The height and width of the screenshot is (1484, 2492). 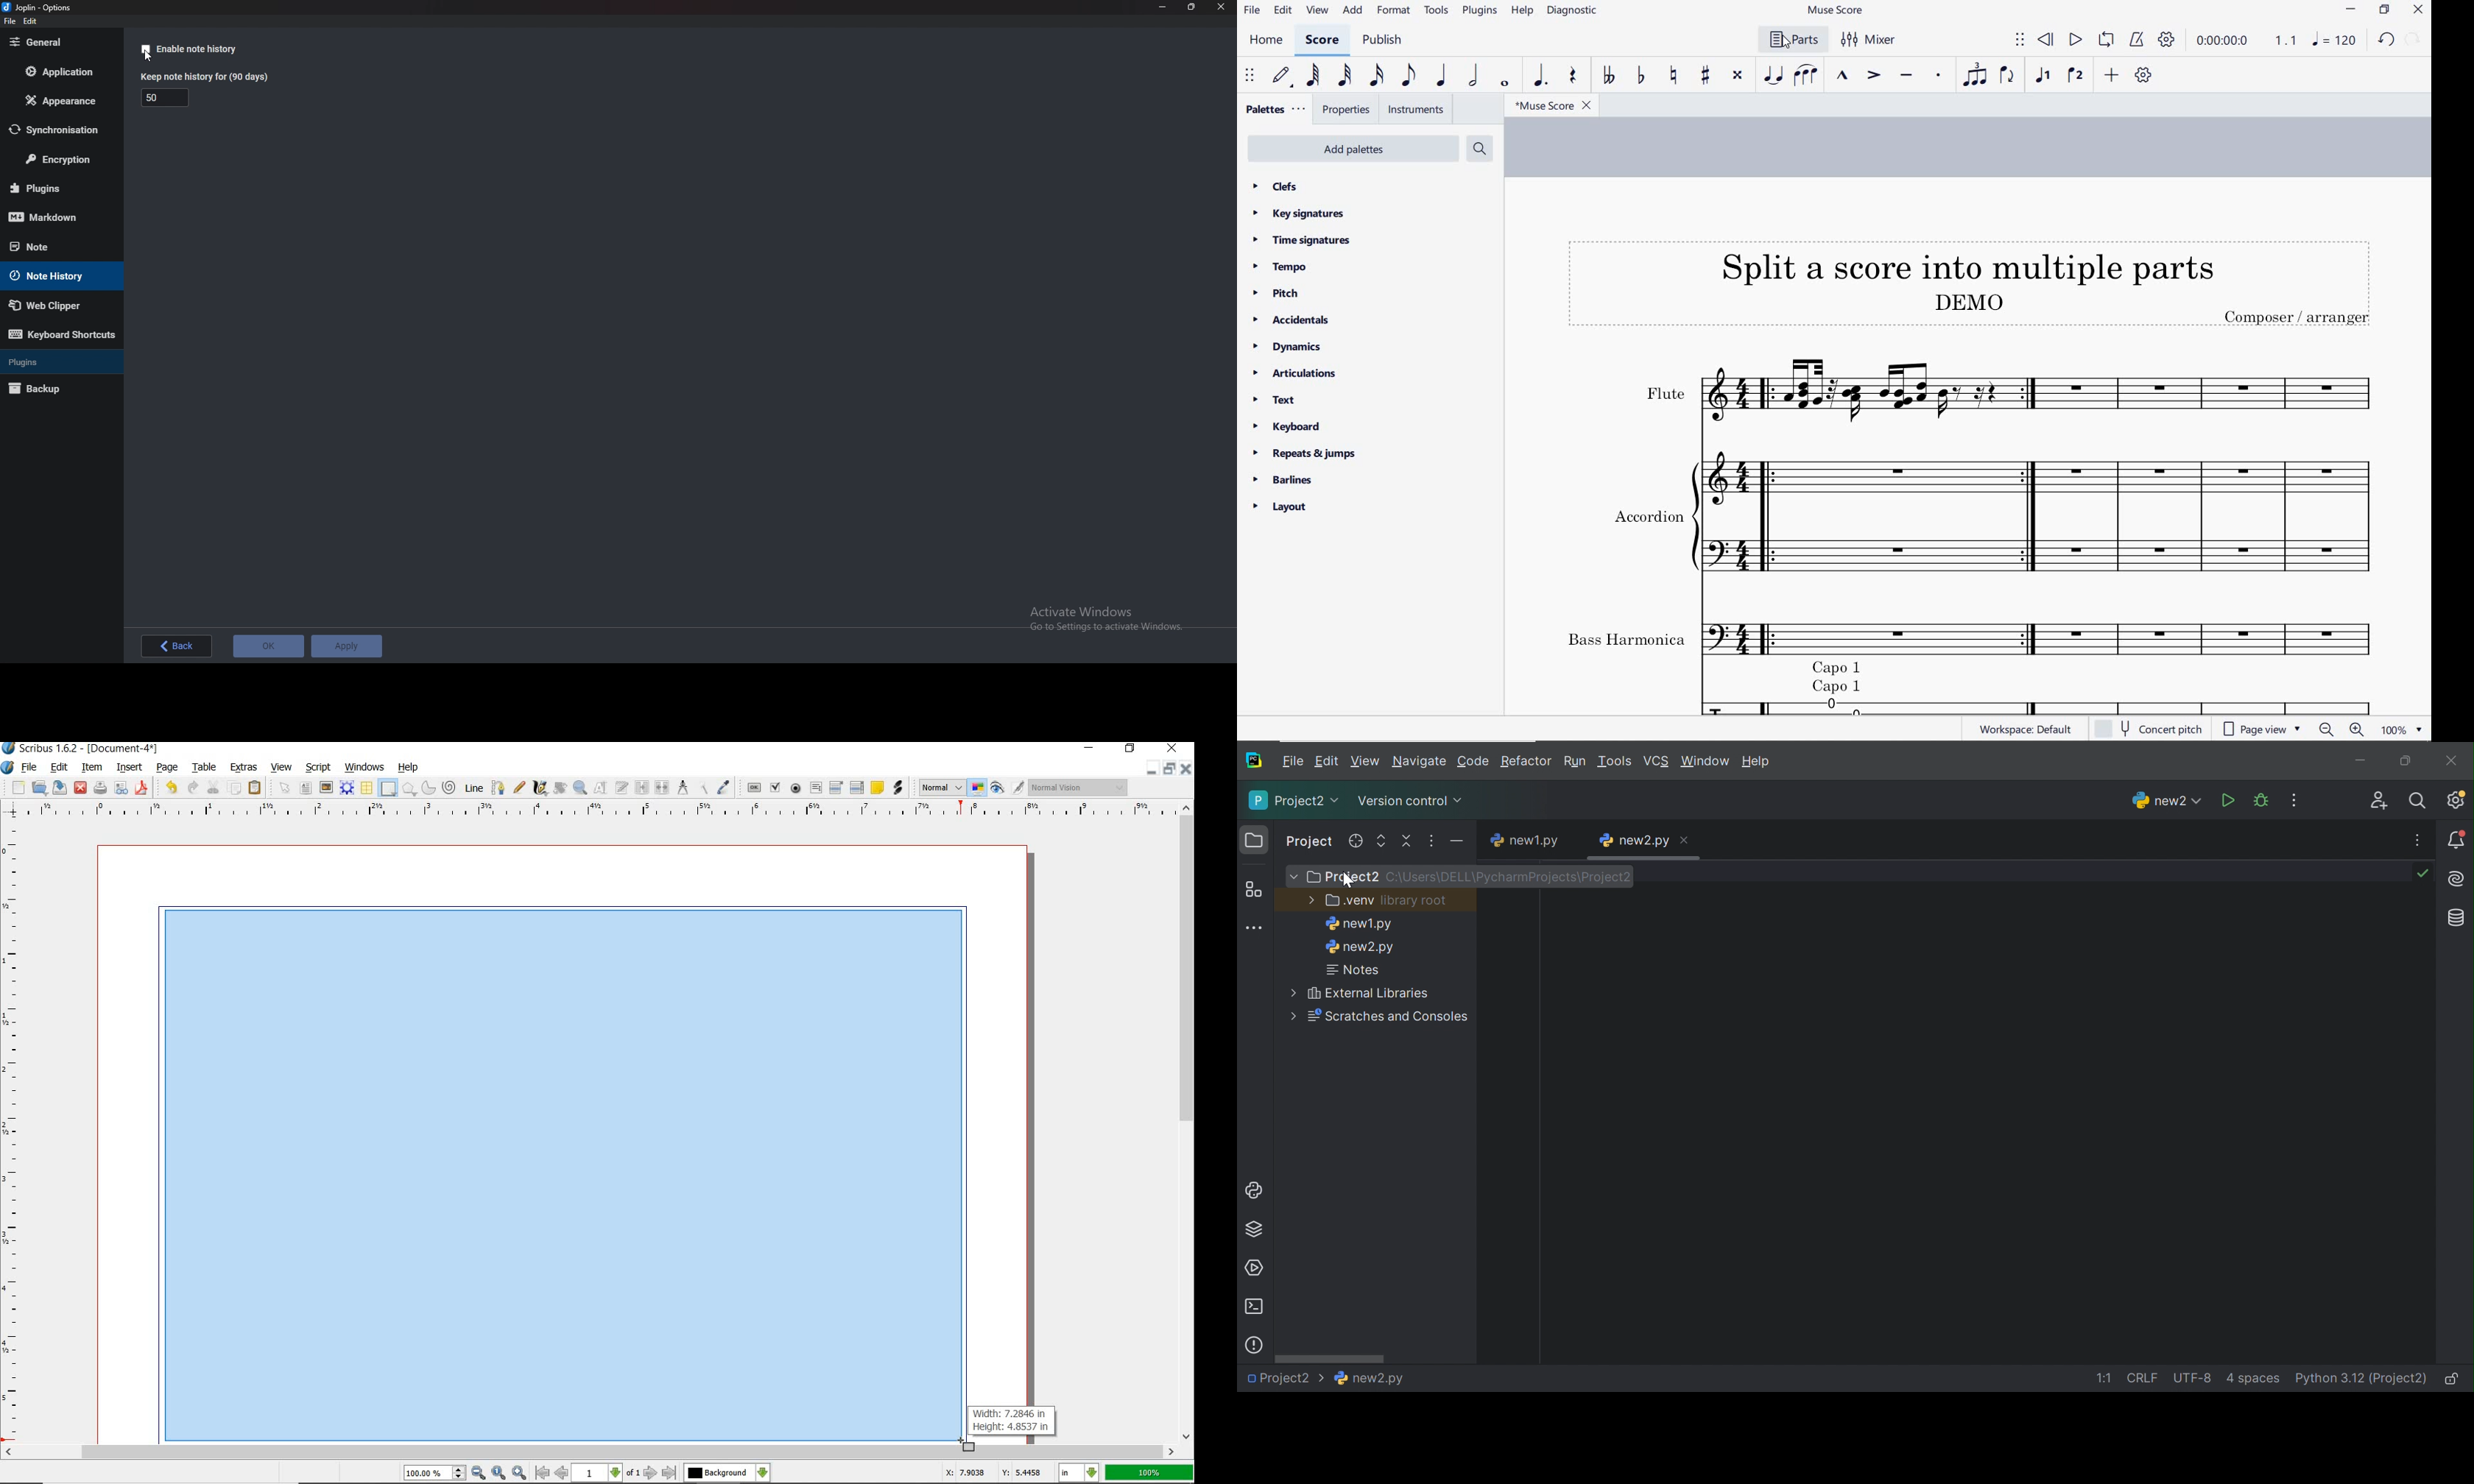 What do you see at coordinates (60, 788) in the screenshot?
I see `save` at bounding box center [60, 788].